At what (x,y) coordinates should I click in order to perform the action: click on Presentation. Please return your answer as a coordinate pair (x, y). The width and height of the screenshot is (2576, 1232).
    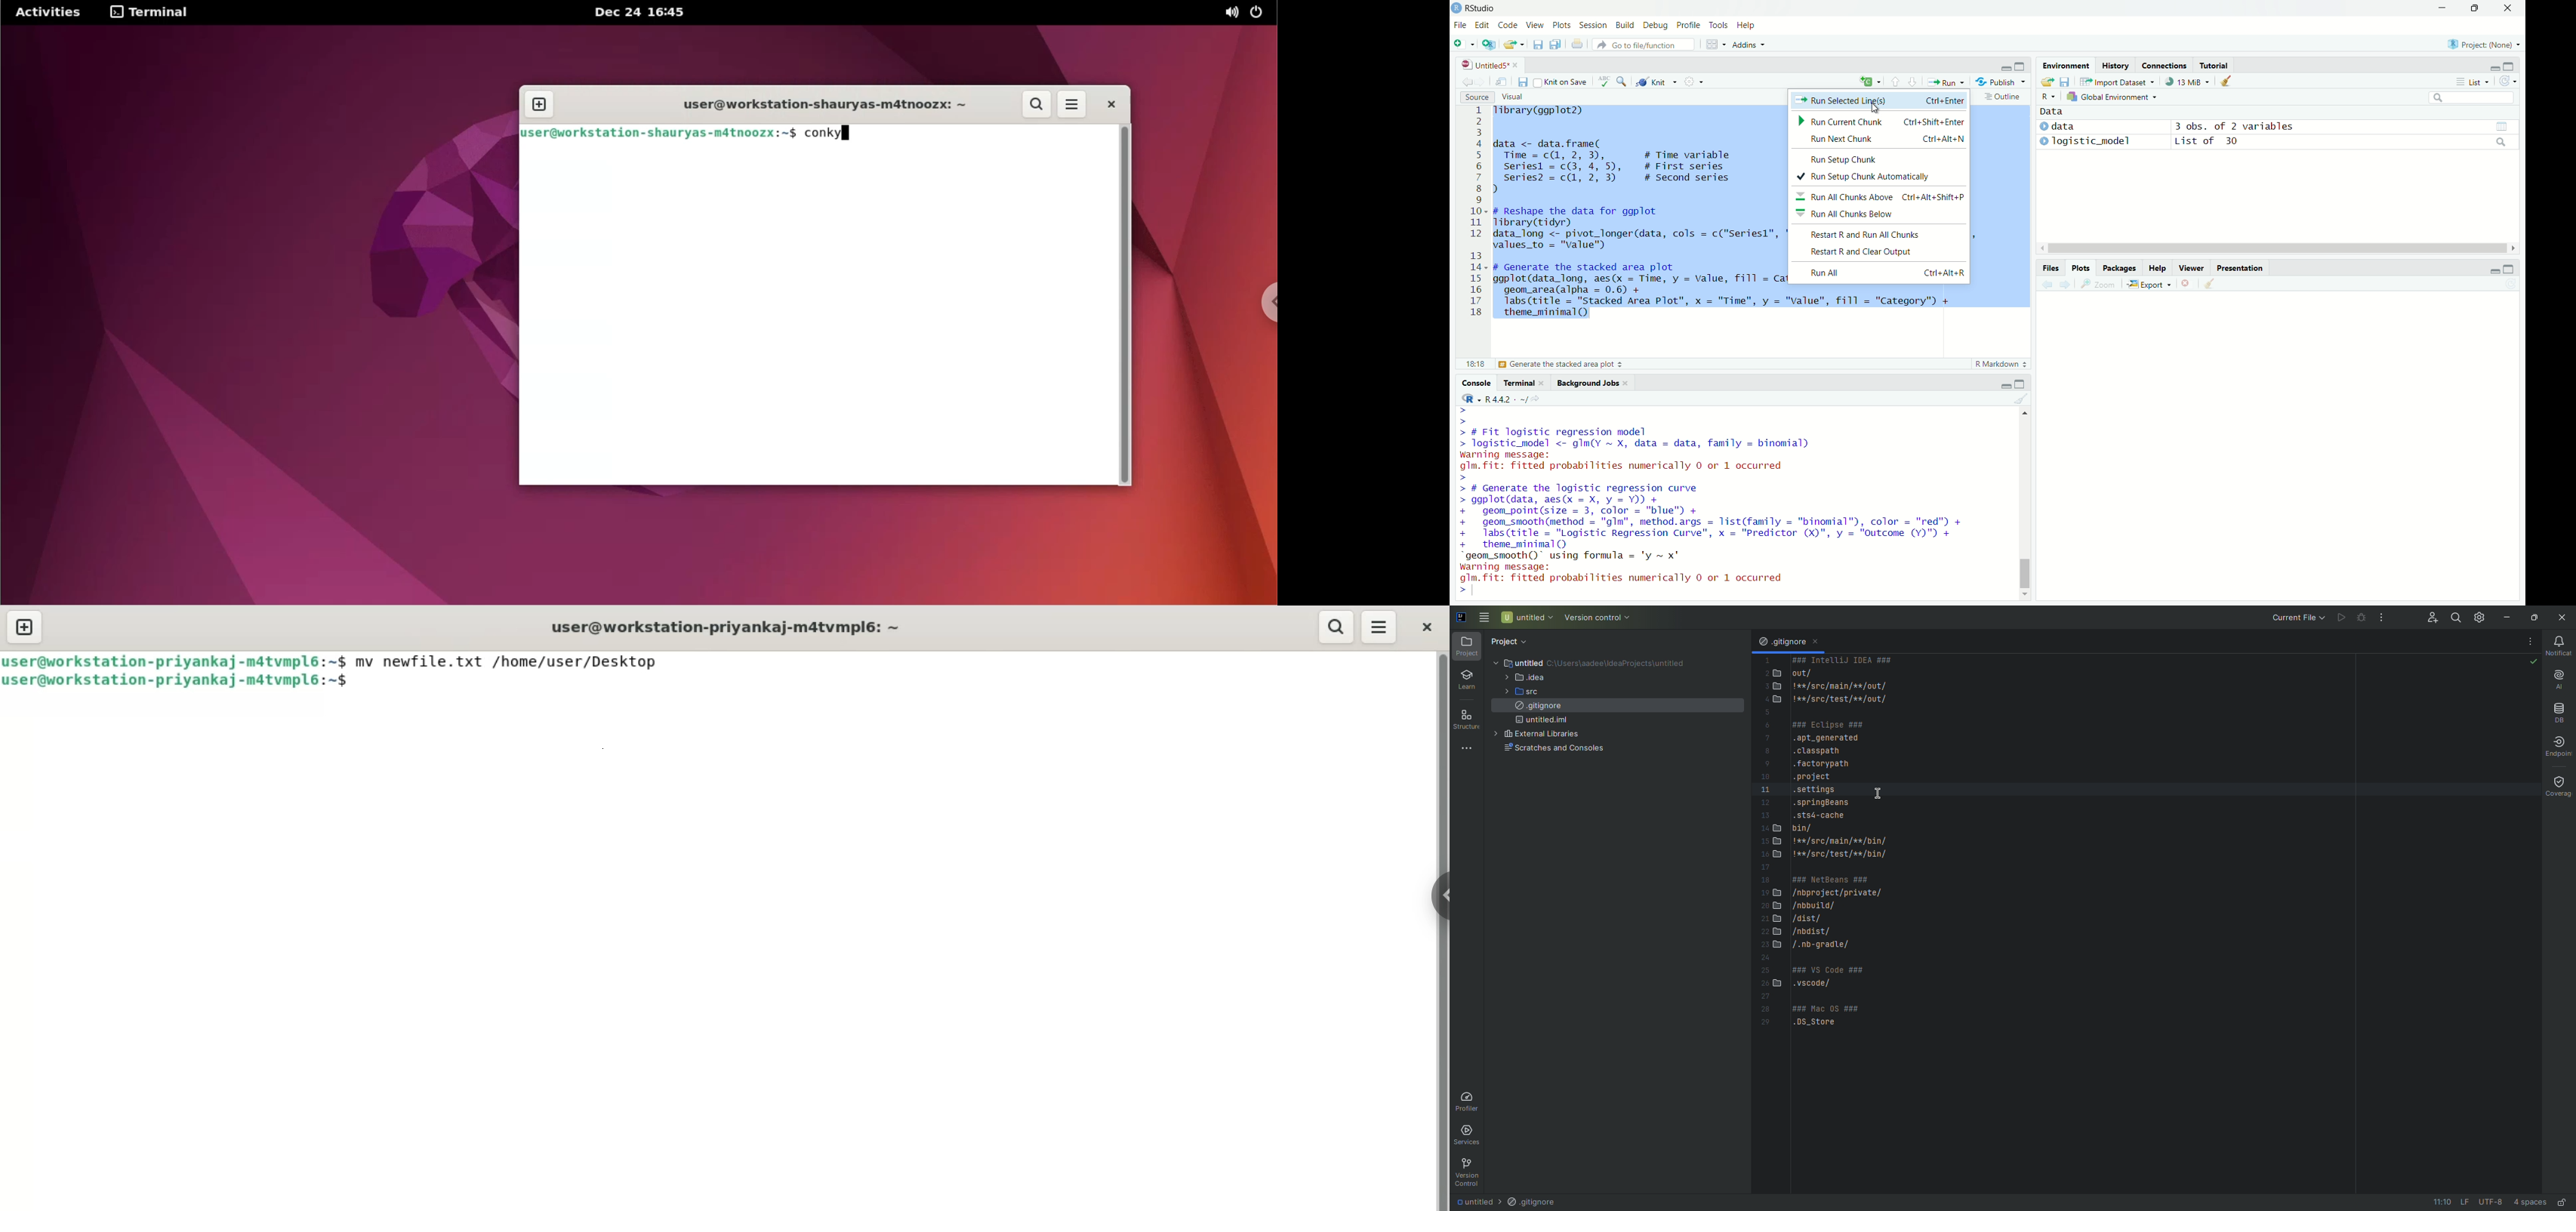
    Looking at the image, I should click on (2242, 267).